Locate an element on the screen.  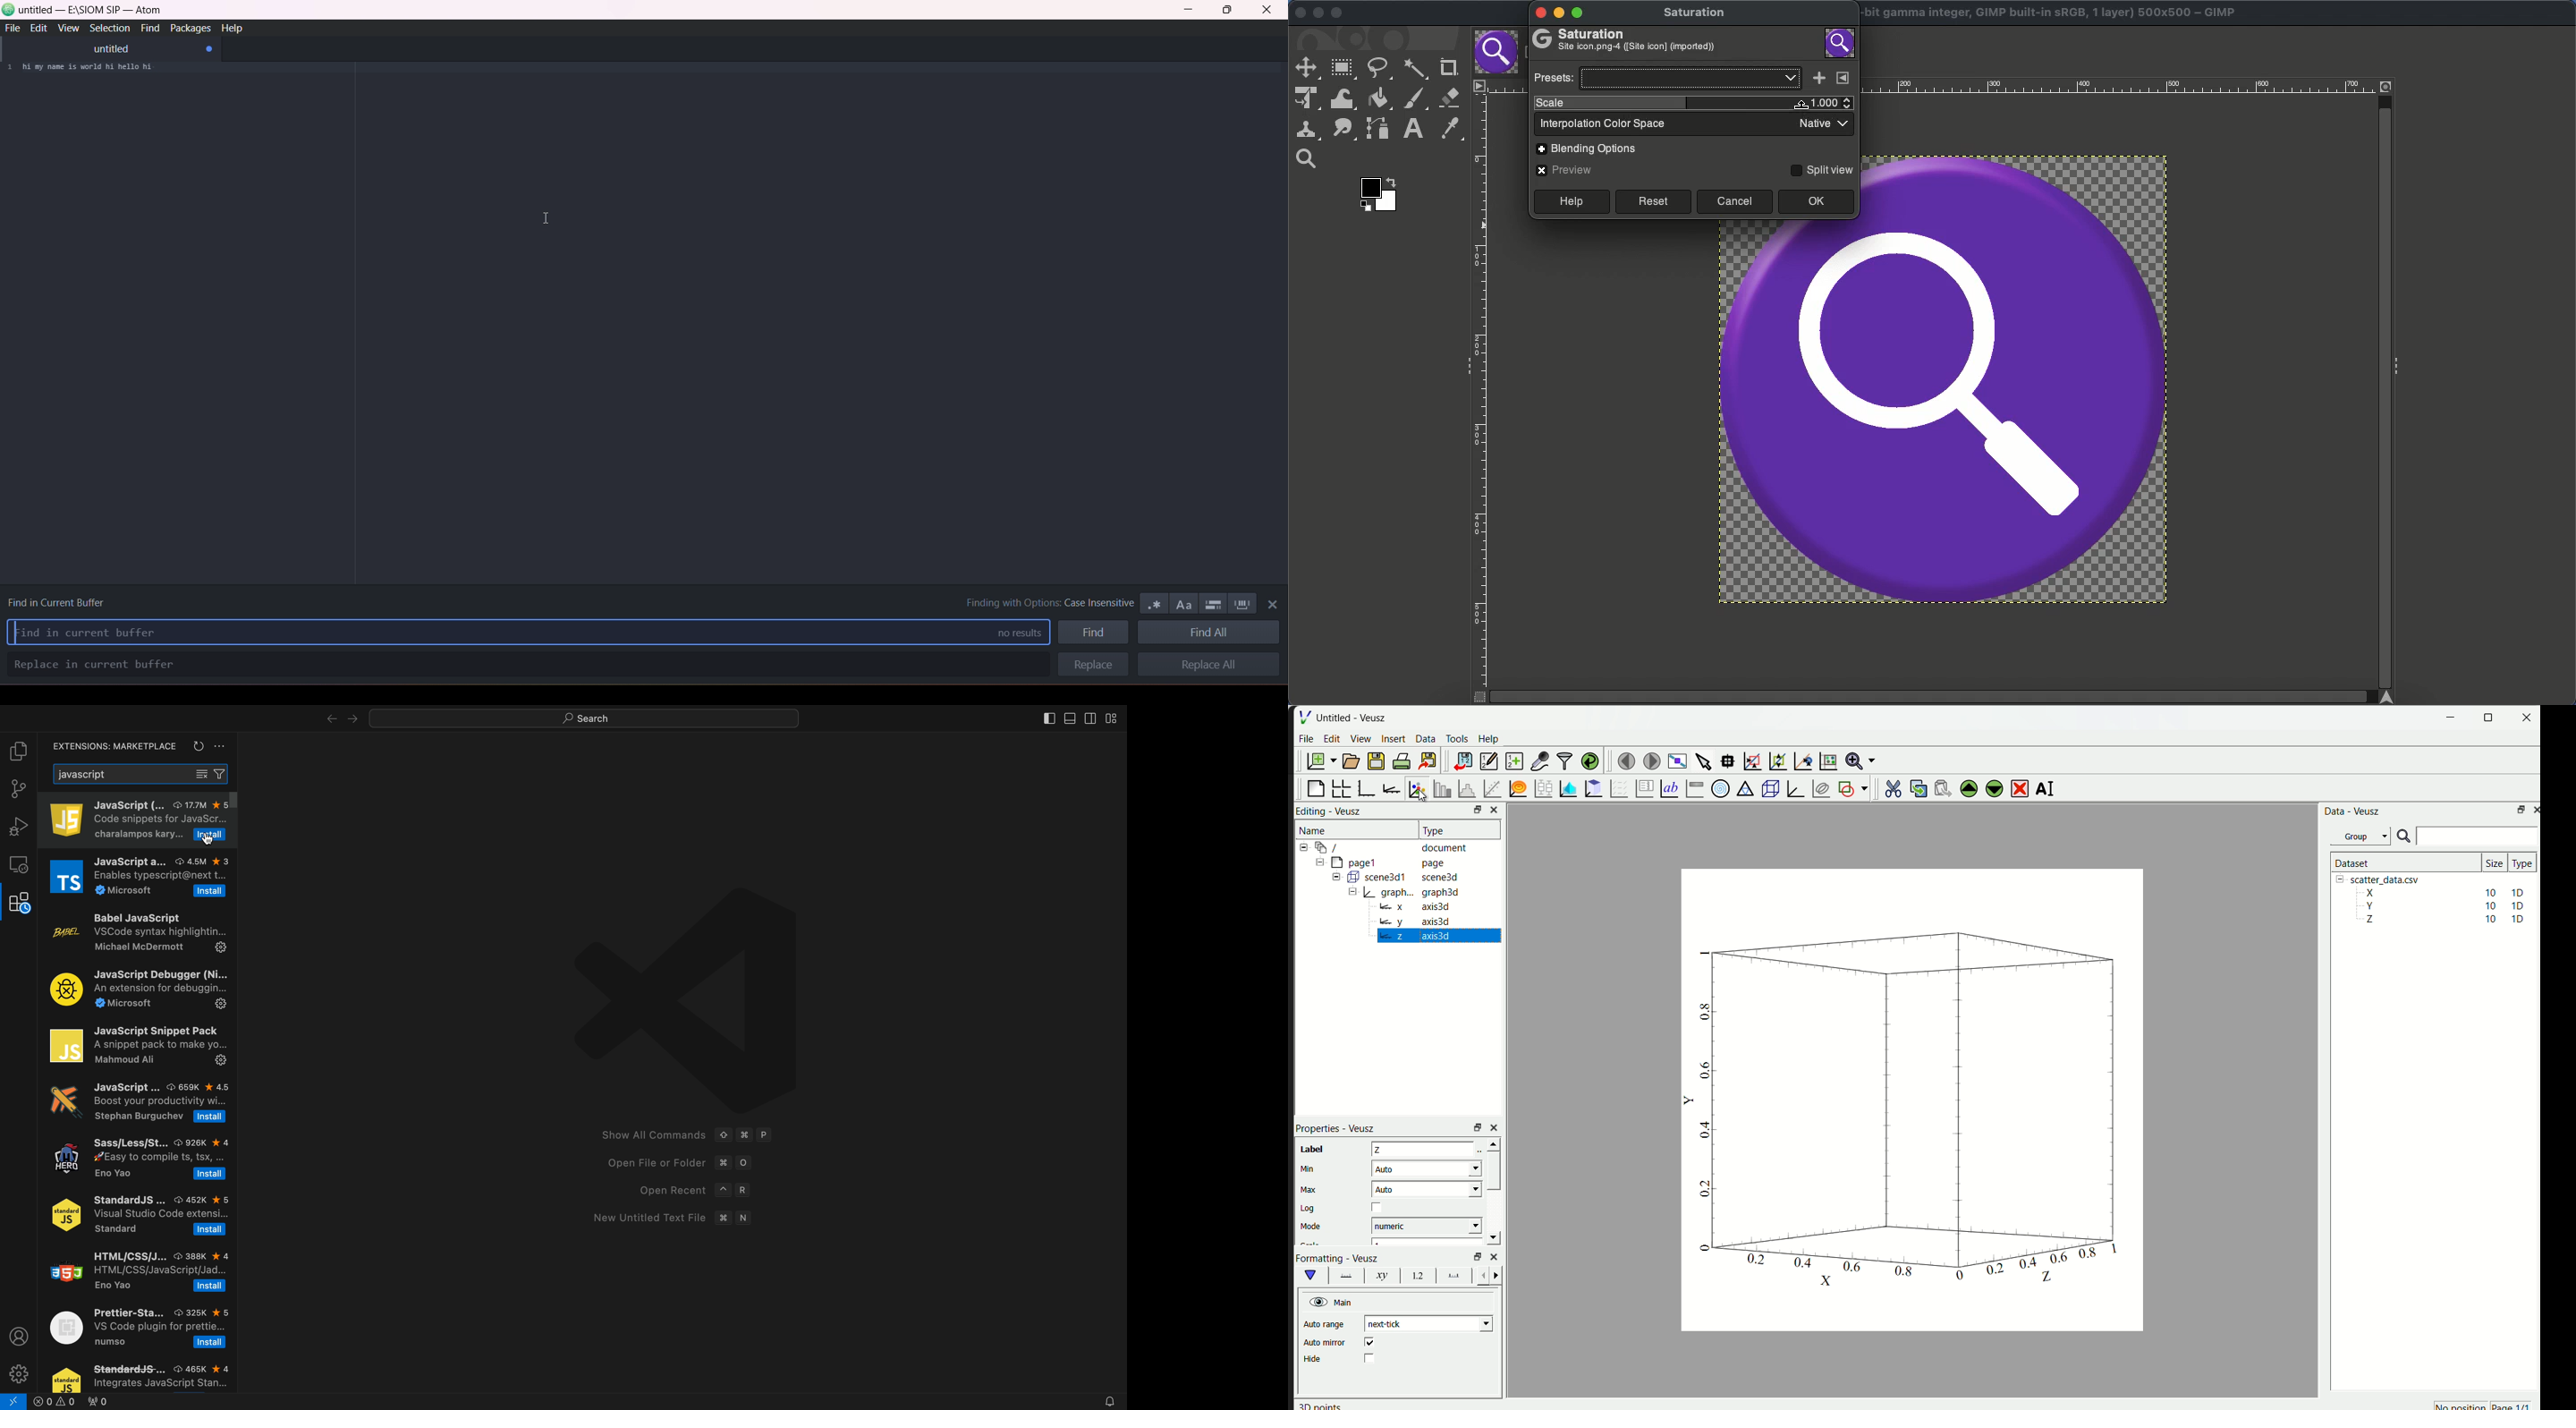
toggle secondary bar is located at coordinates (1090, 717).